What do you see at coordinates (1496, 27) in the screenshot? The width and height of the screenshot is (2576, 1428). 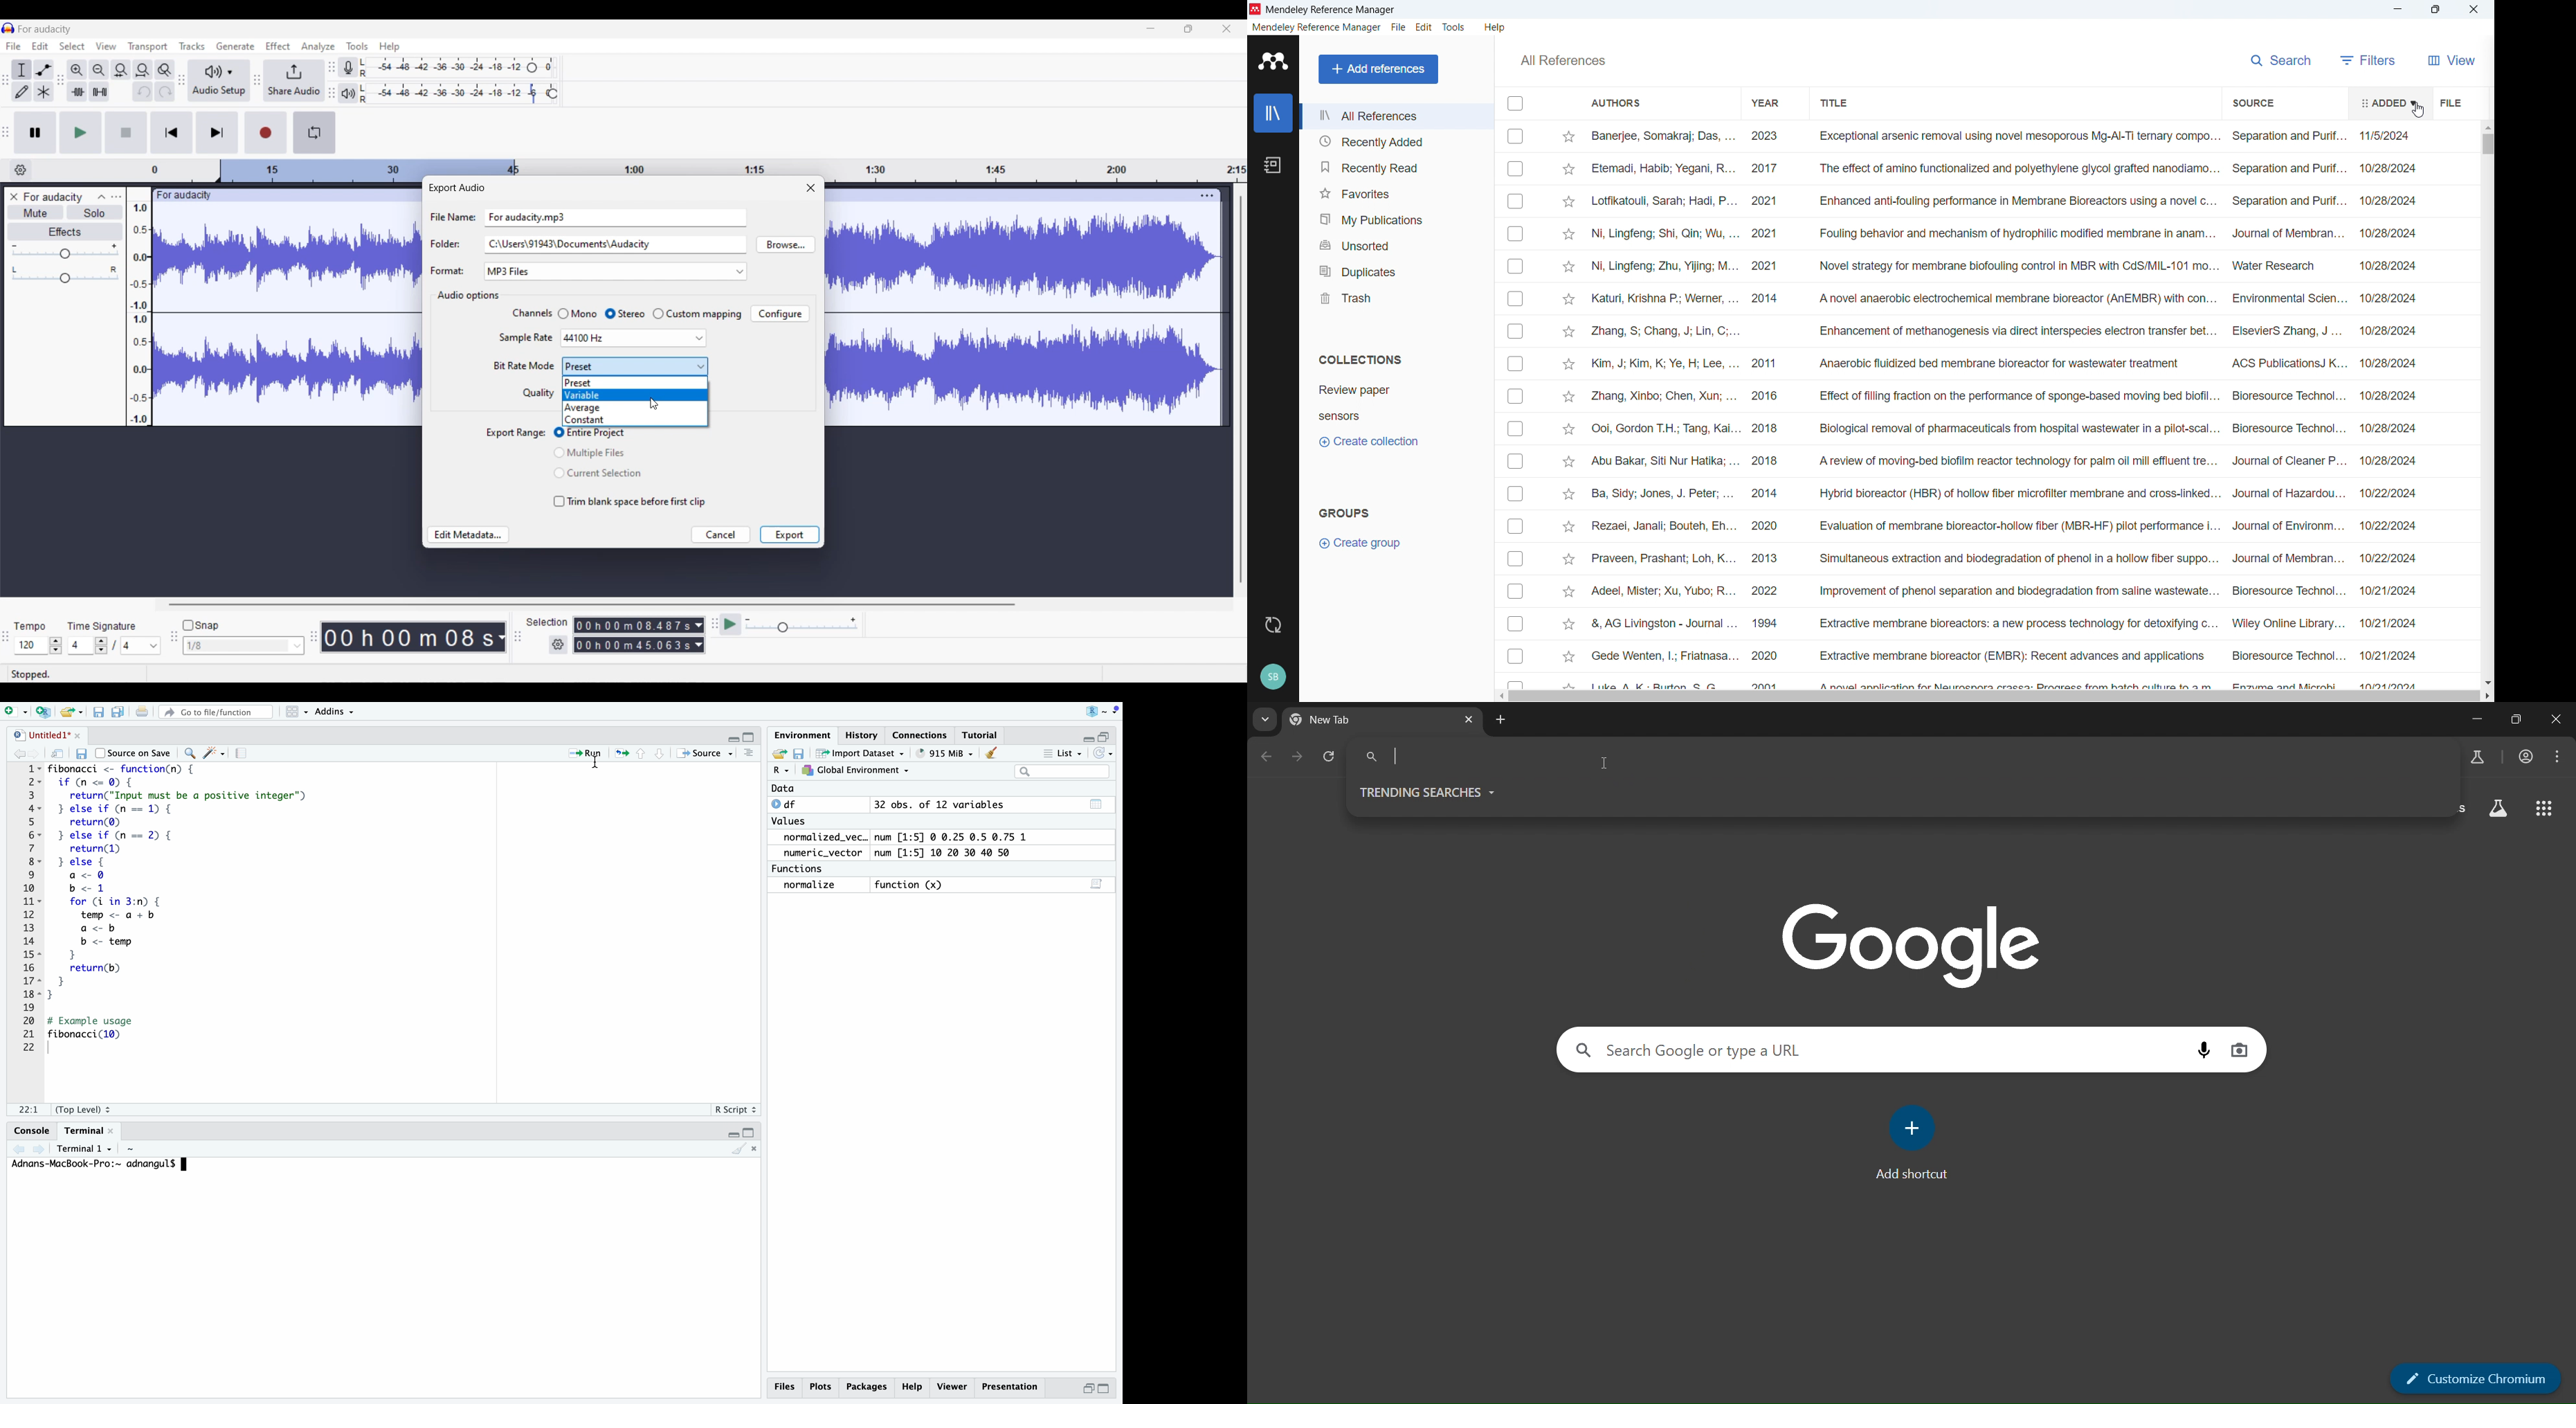 I see `help` at bounding box center [1496, 27].